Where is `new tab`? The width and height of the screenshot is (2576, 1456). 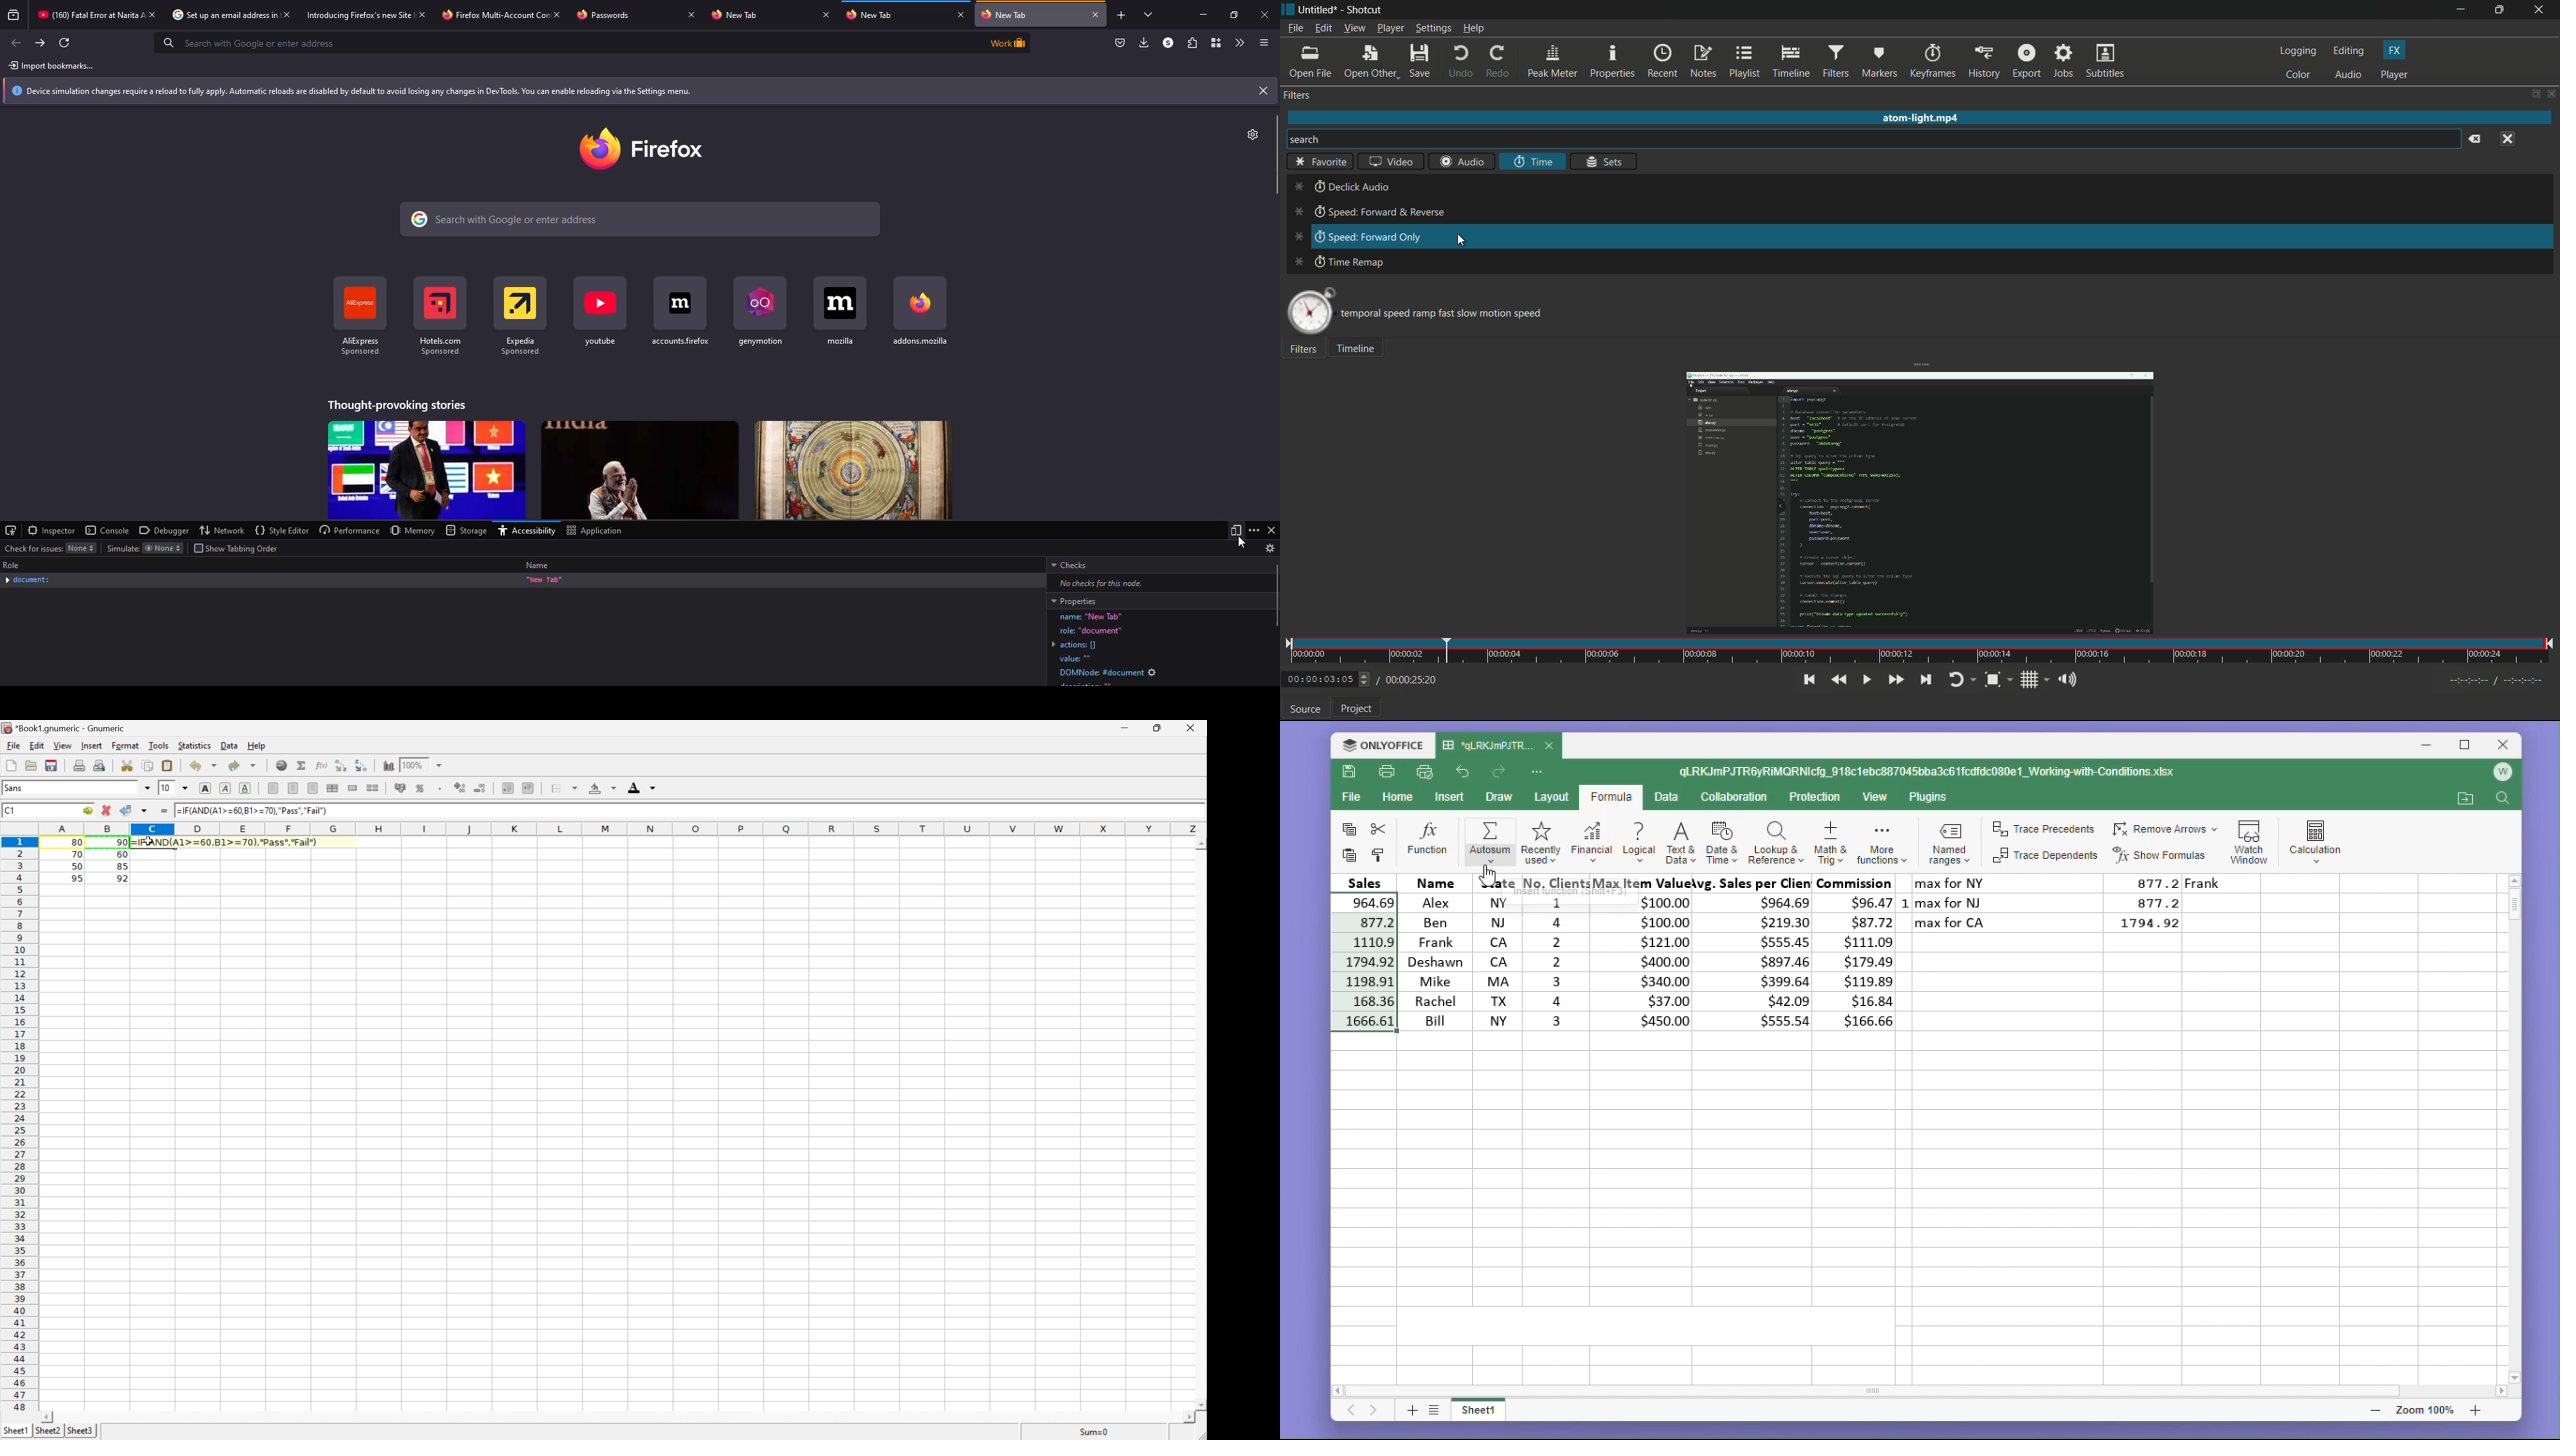
new tab is located at coordinates (544, 581).